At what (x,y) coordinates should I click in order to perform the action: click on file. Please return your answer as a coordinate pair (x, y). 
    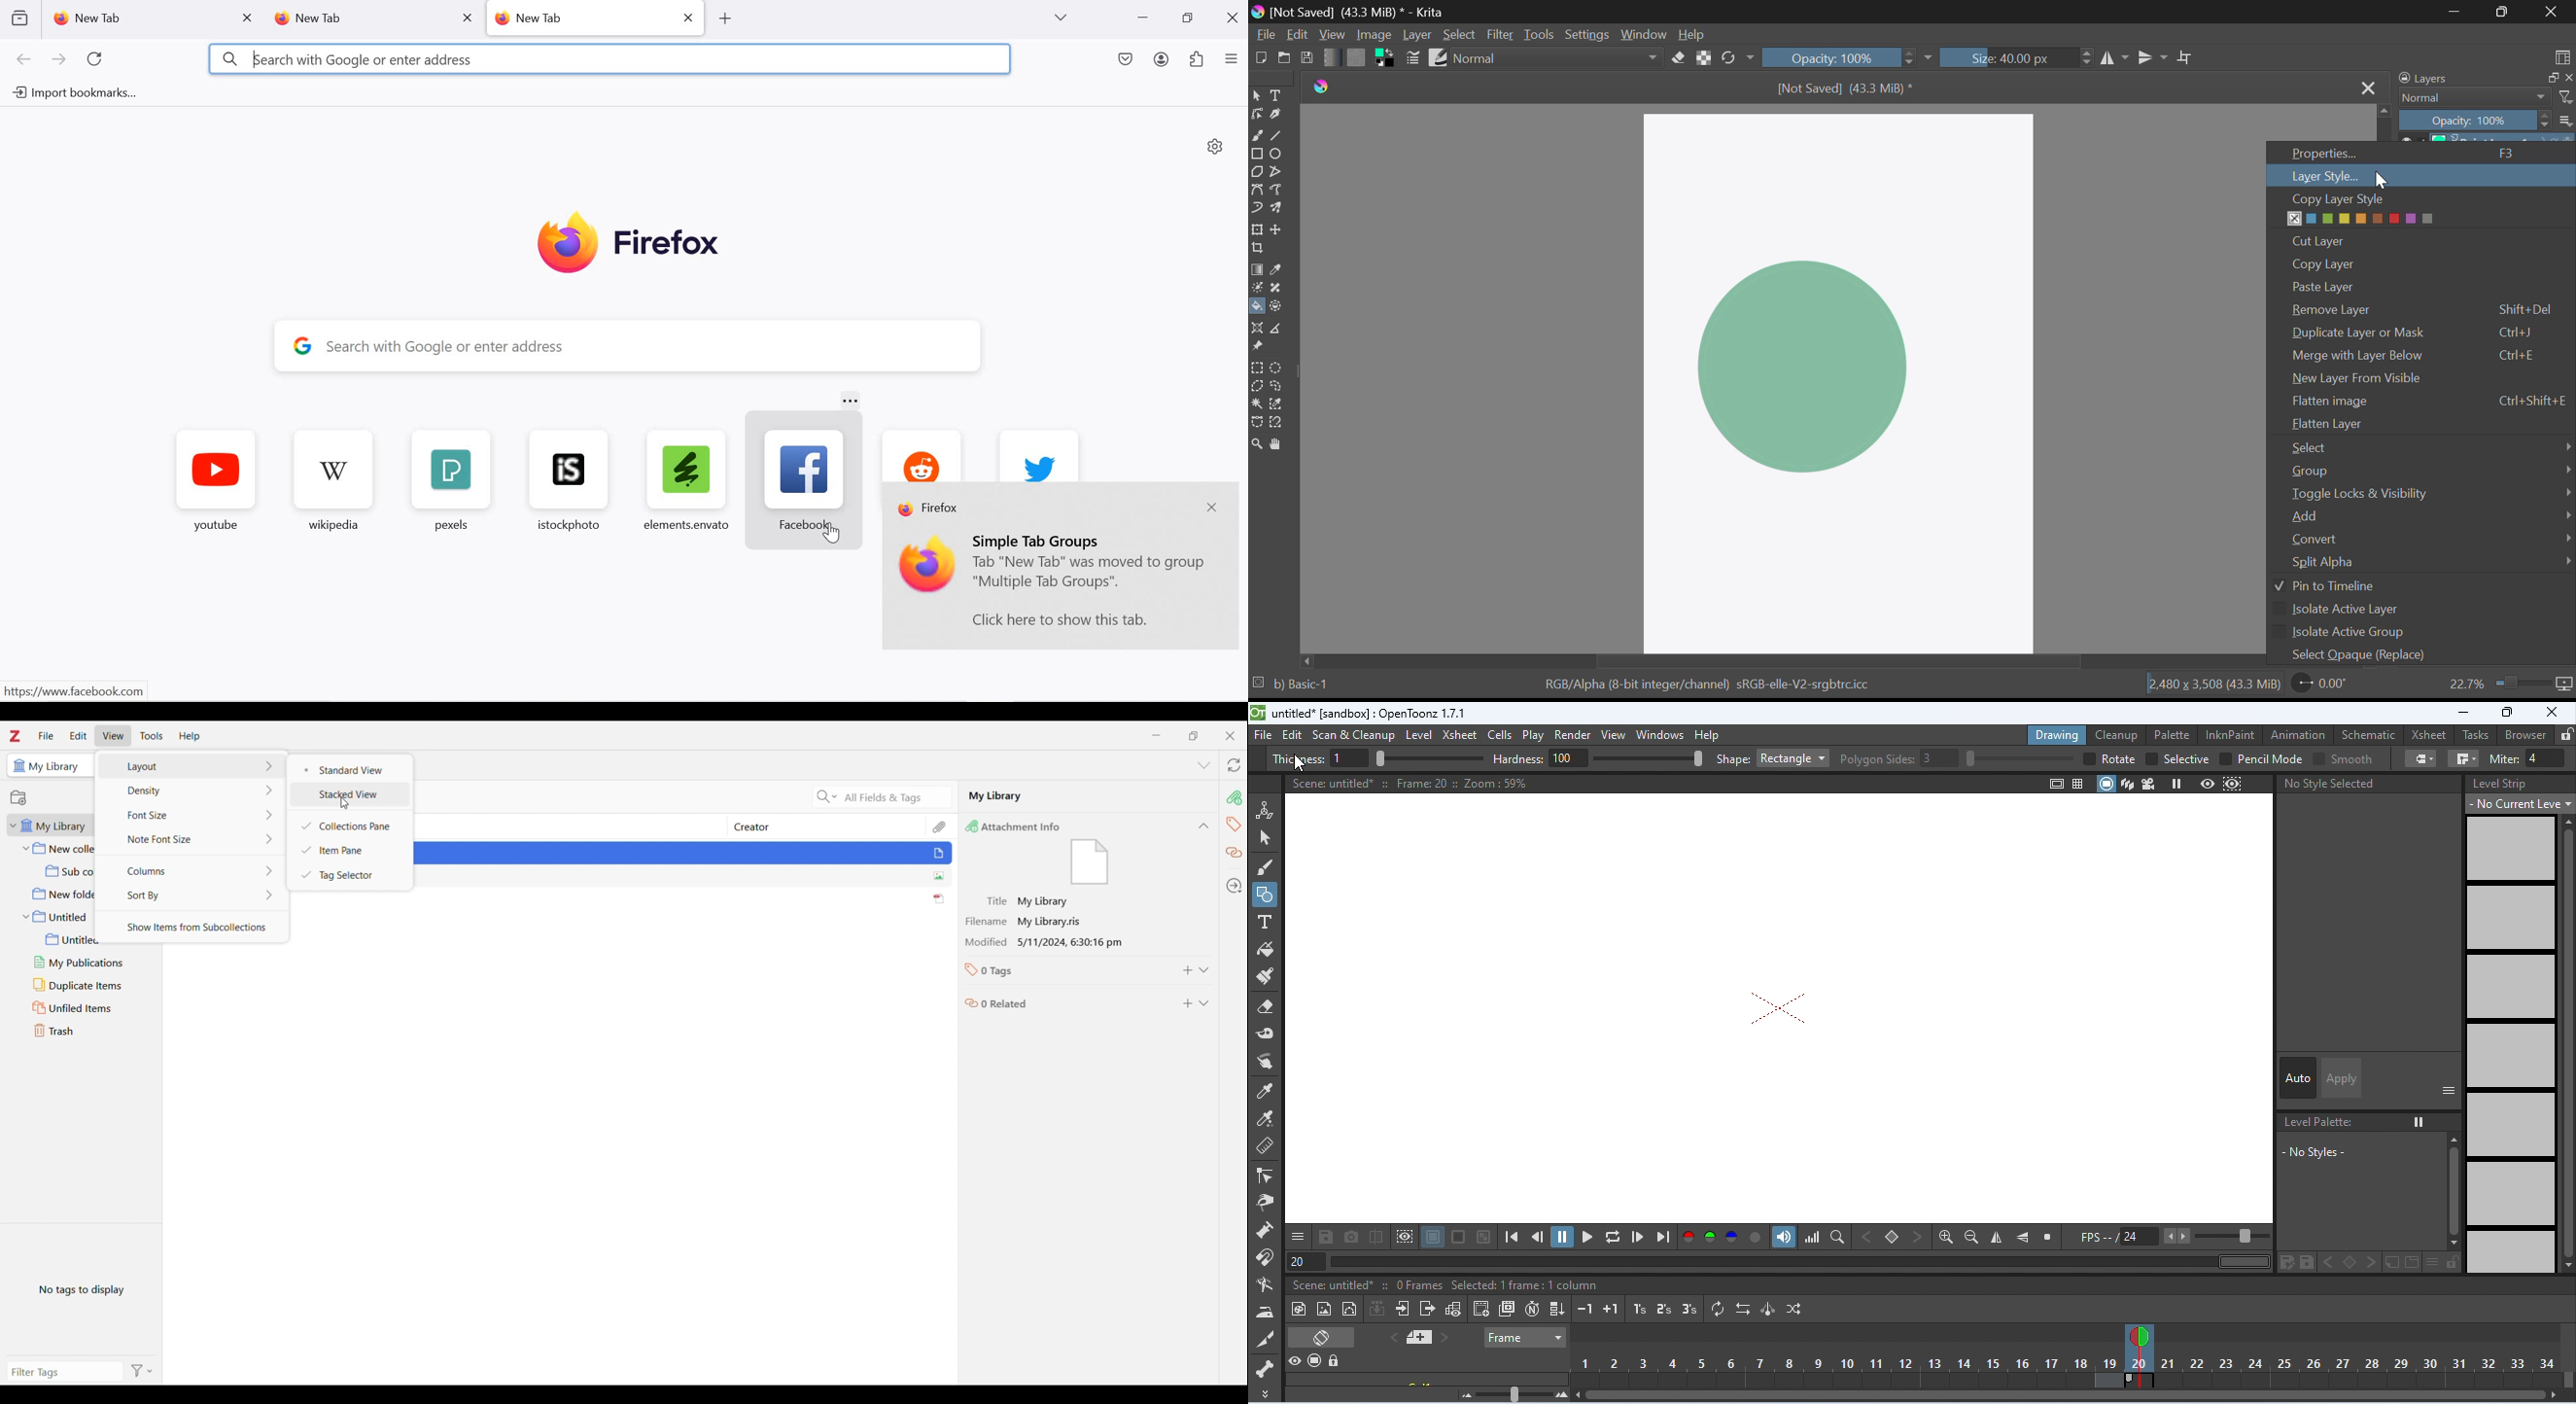
    Looking at the image, I should click on (1262, 734).